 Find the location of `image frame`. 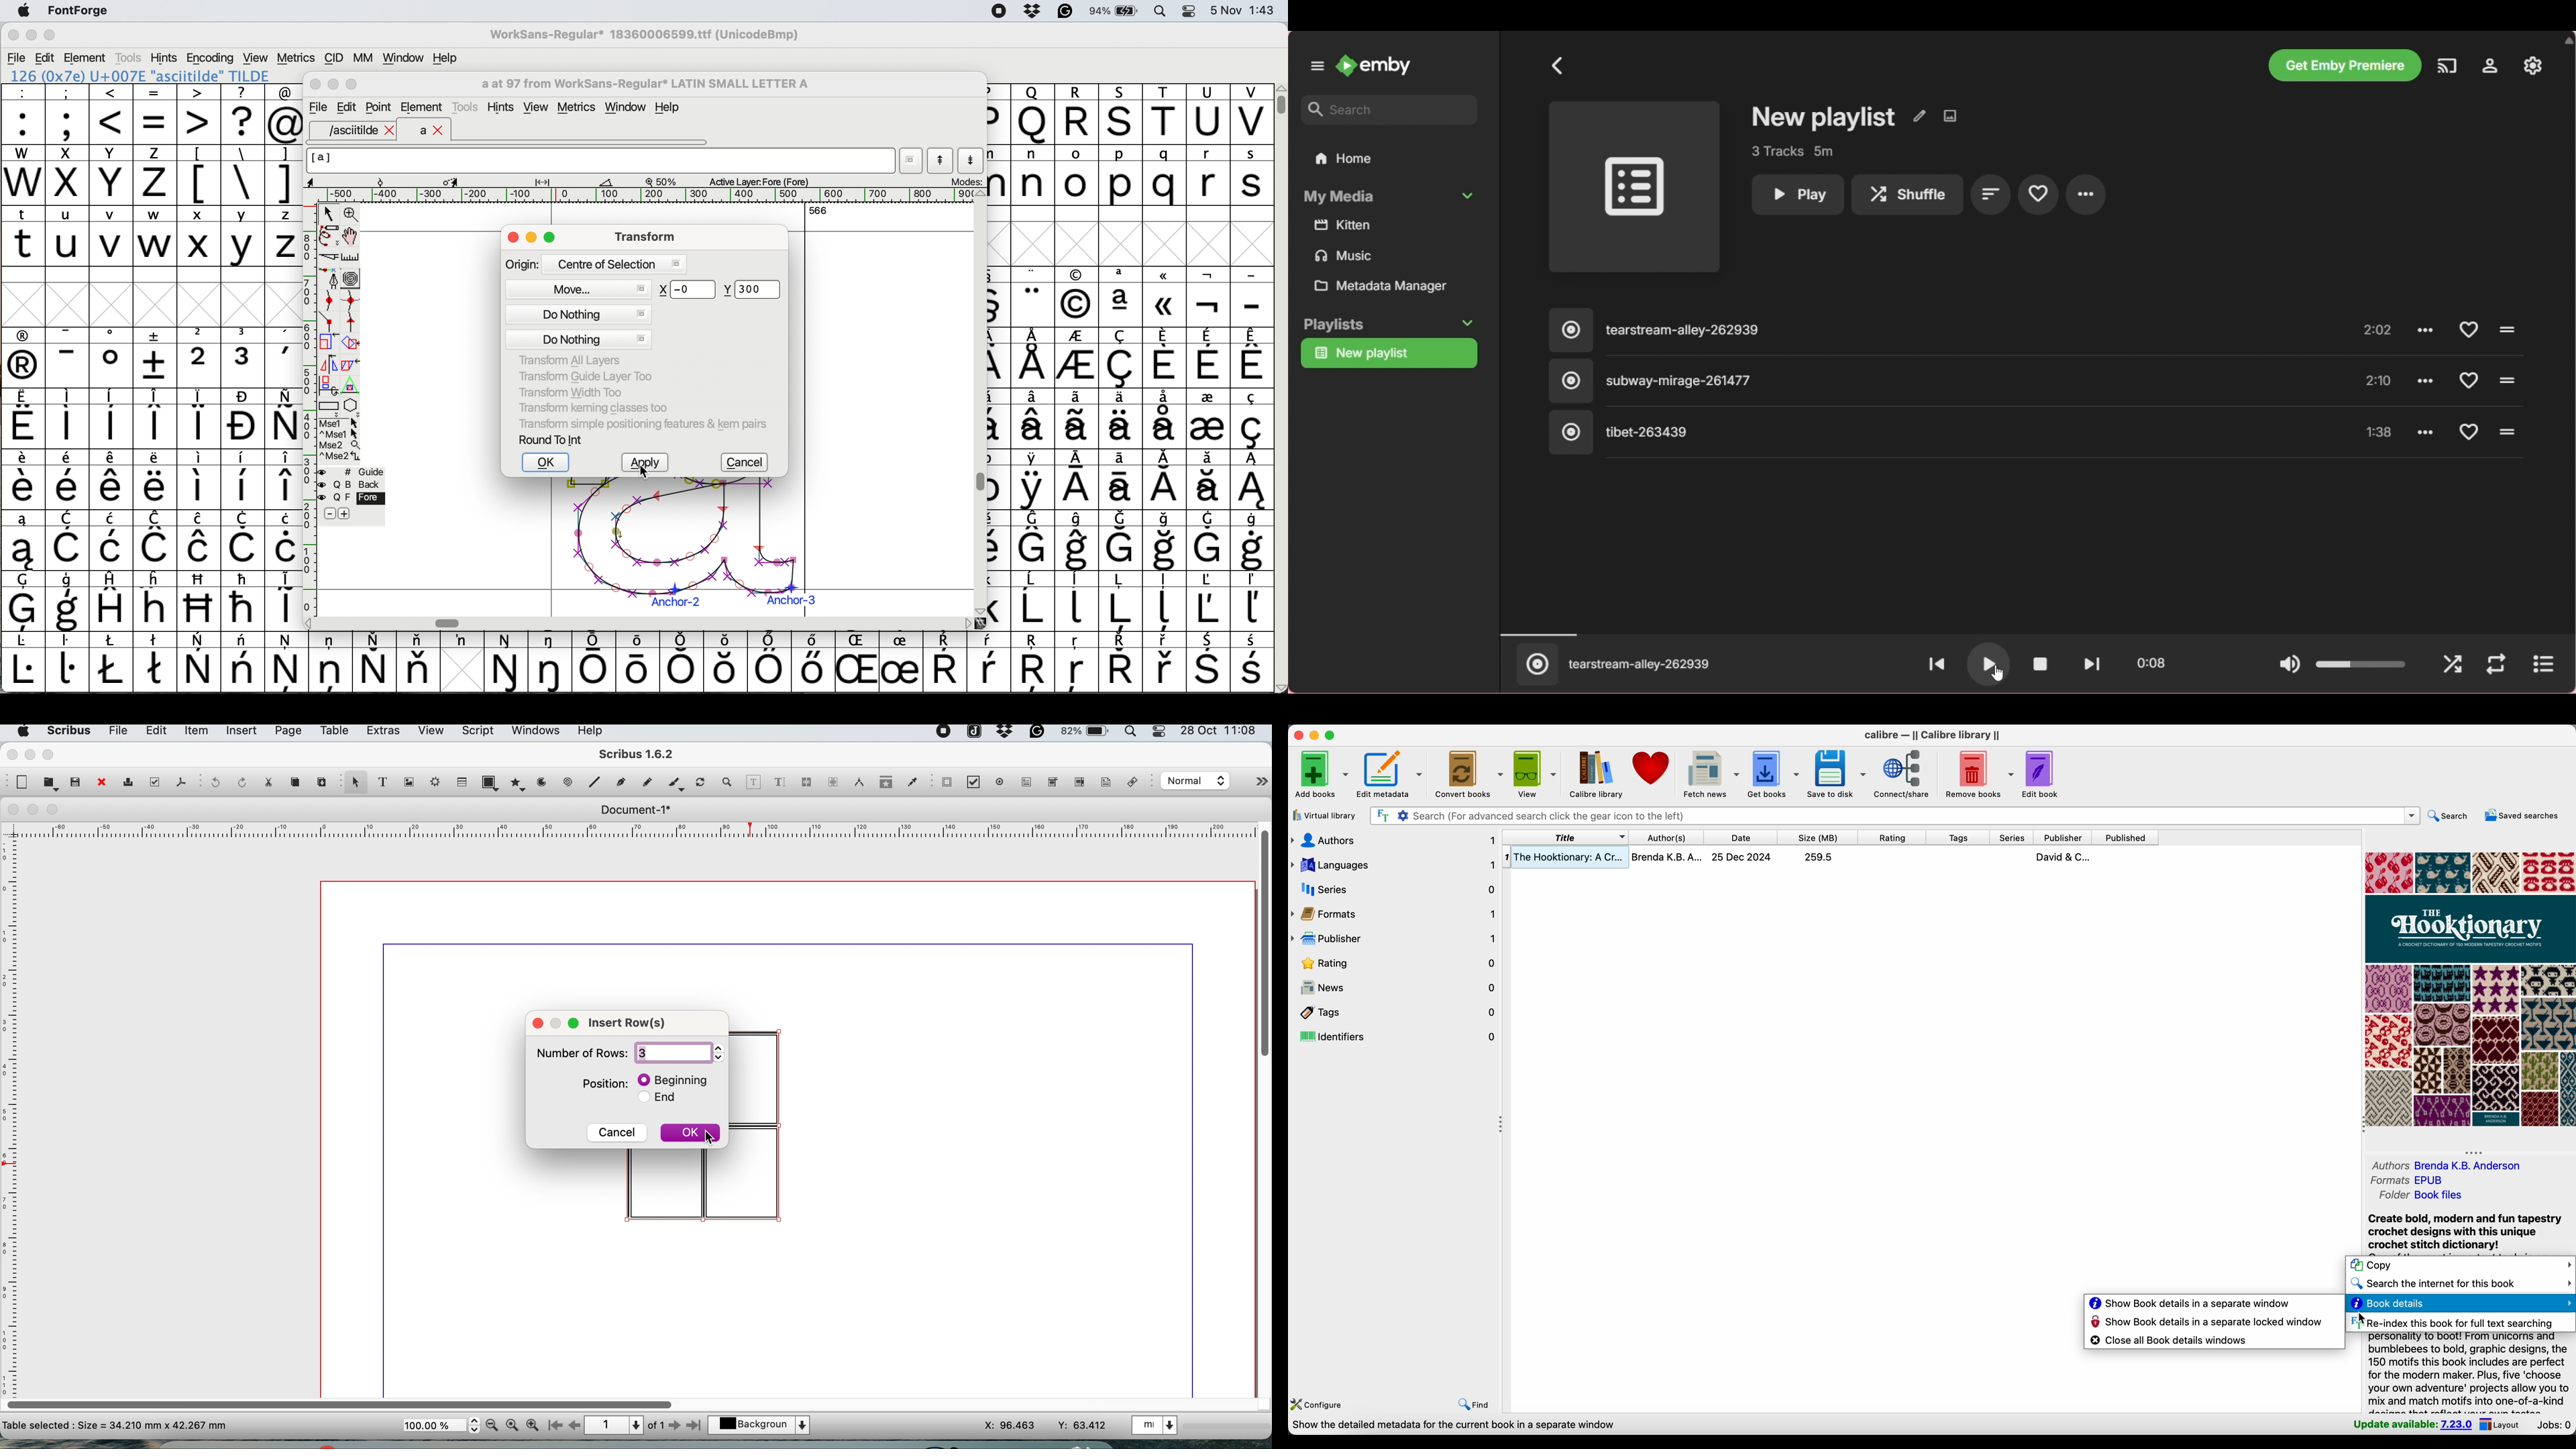

image frame is located at coordinates (407, 782).